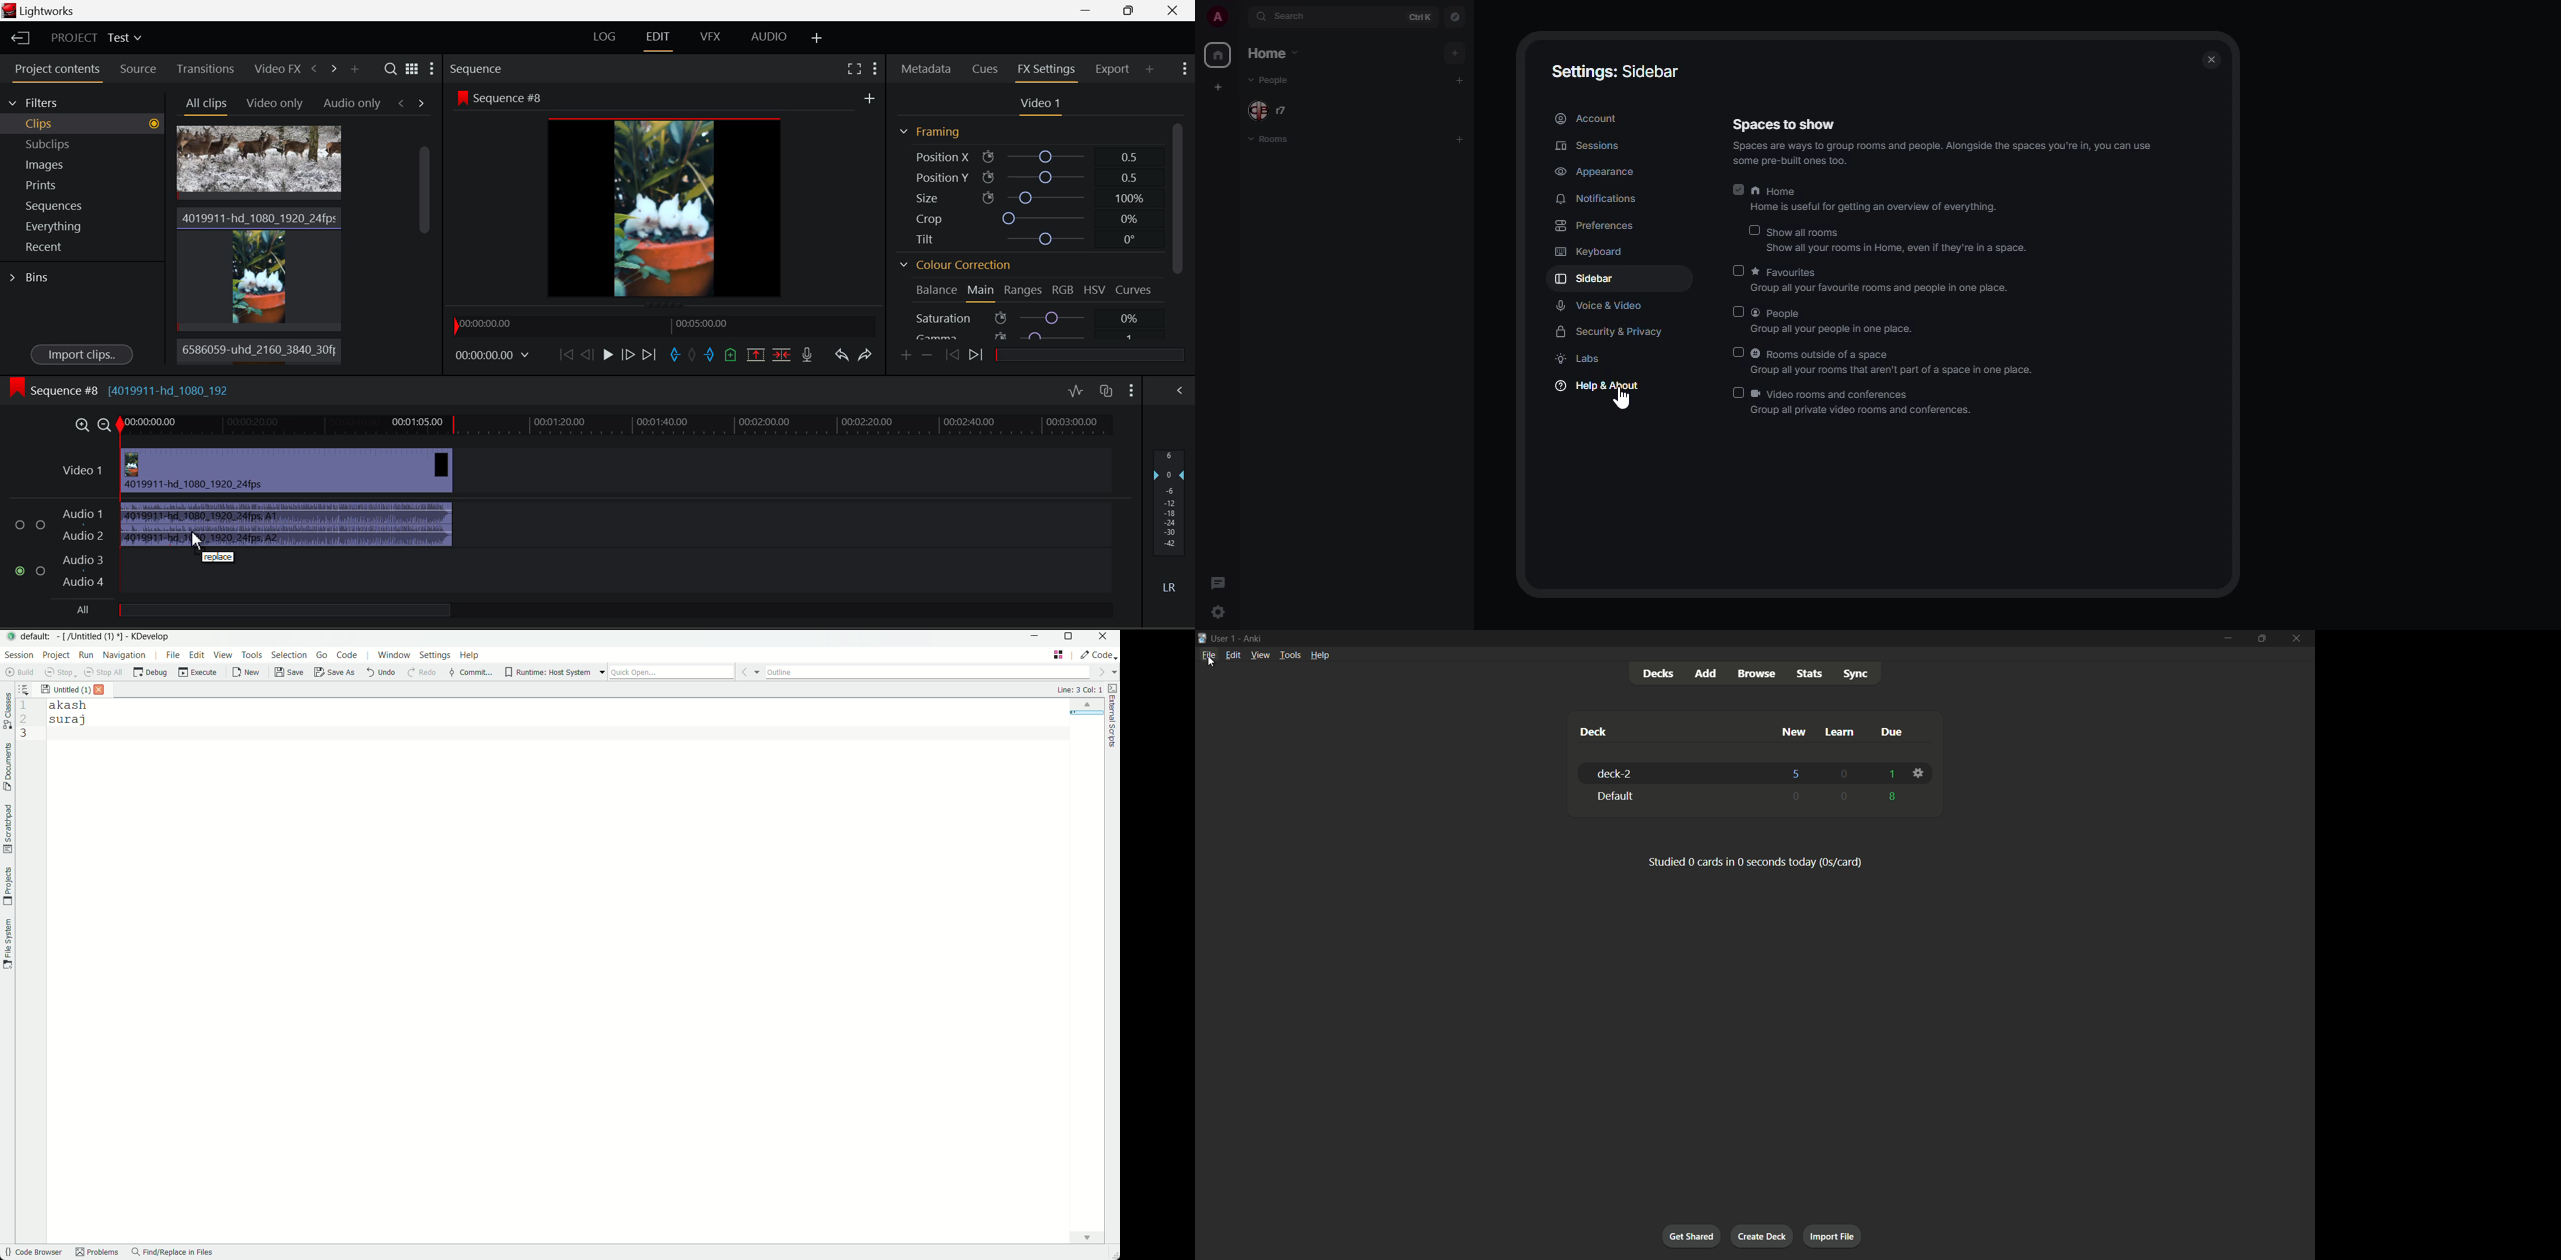 This screenshot has width=2576, height=1260. I want to click on disabled, so click(1739, 271).